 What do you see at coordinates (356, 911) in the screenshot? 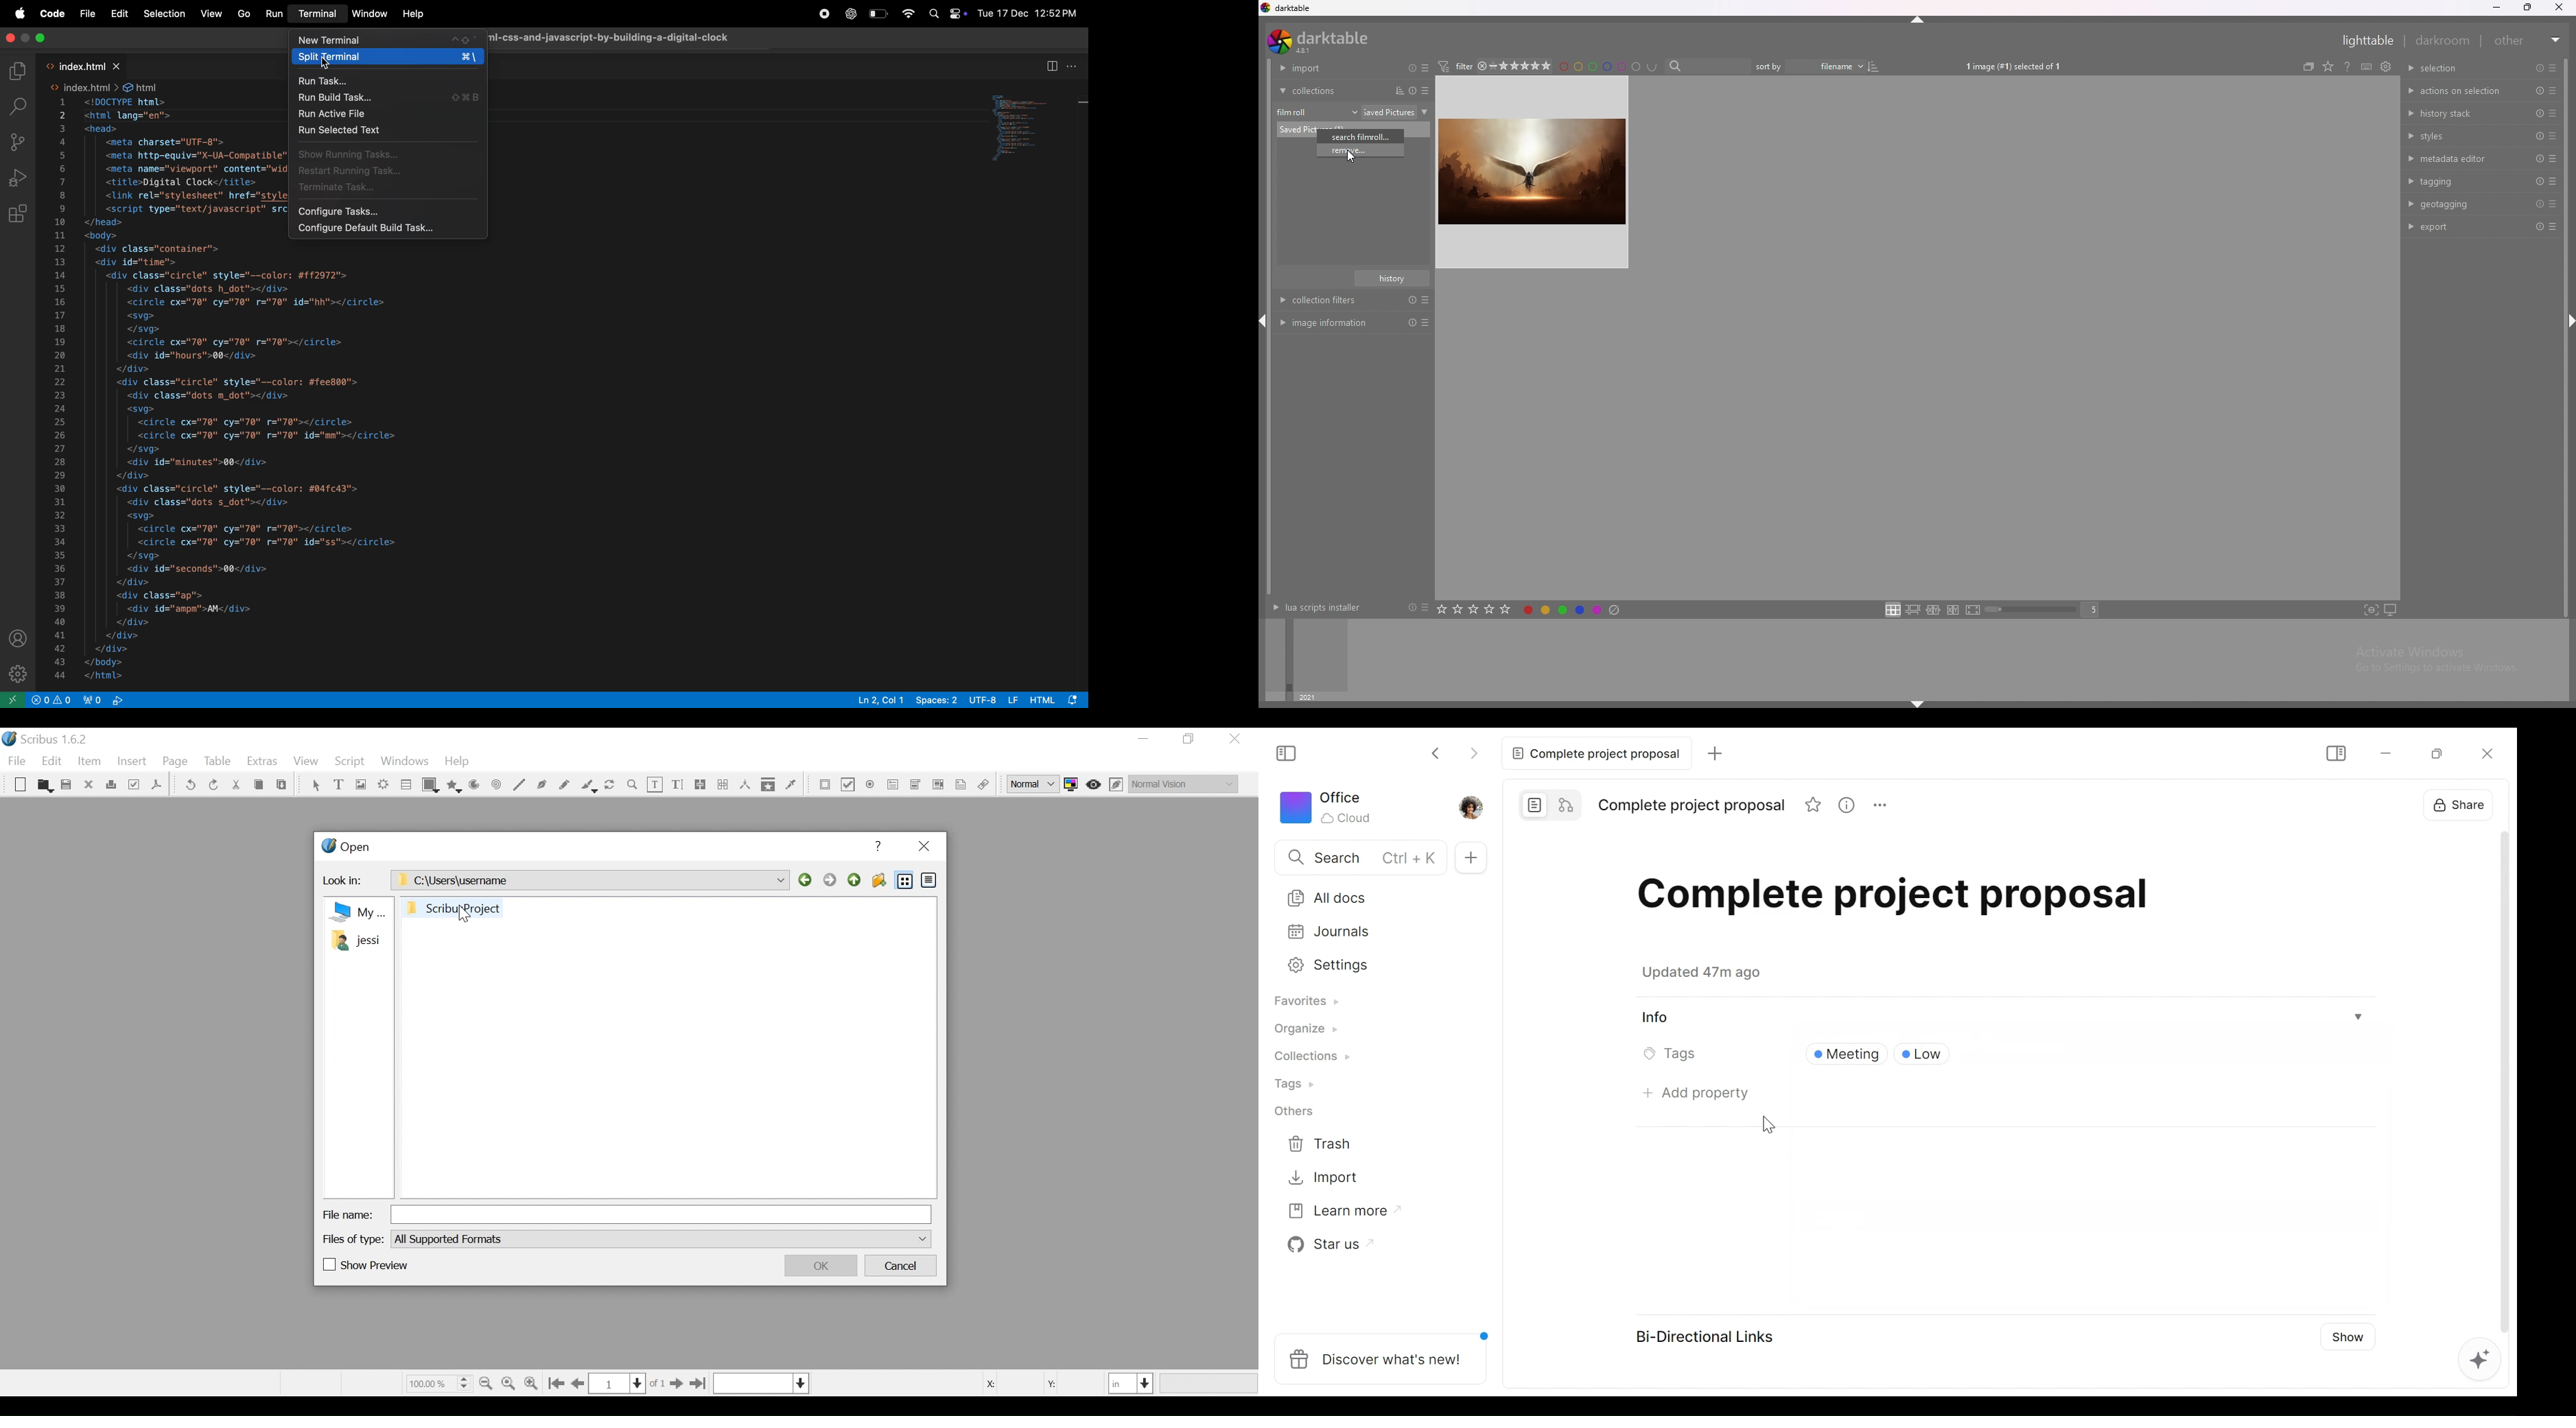
I see `my Computer` at bounding box center [356, 911].